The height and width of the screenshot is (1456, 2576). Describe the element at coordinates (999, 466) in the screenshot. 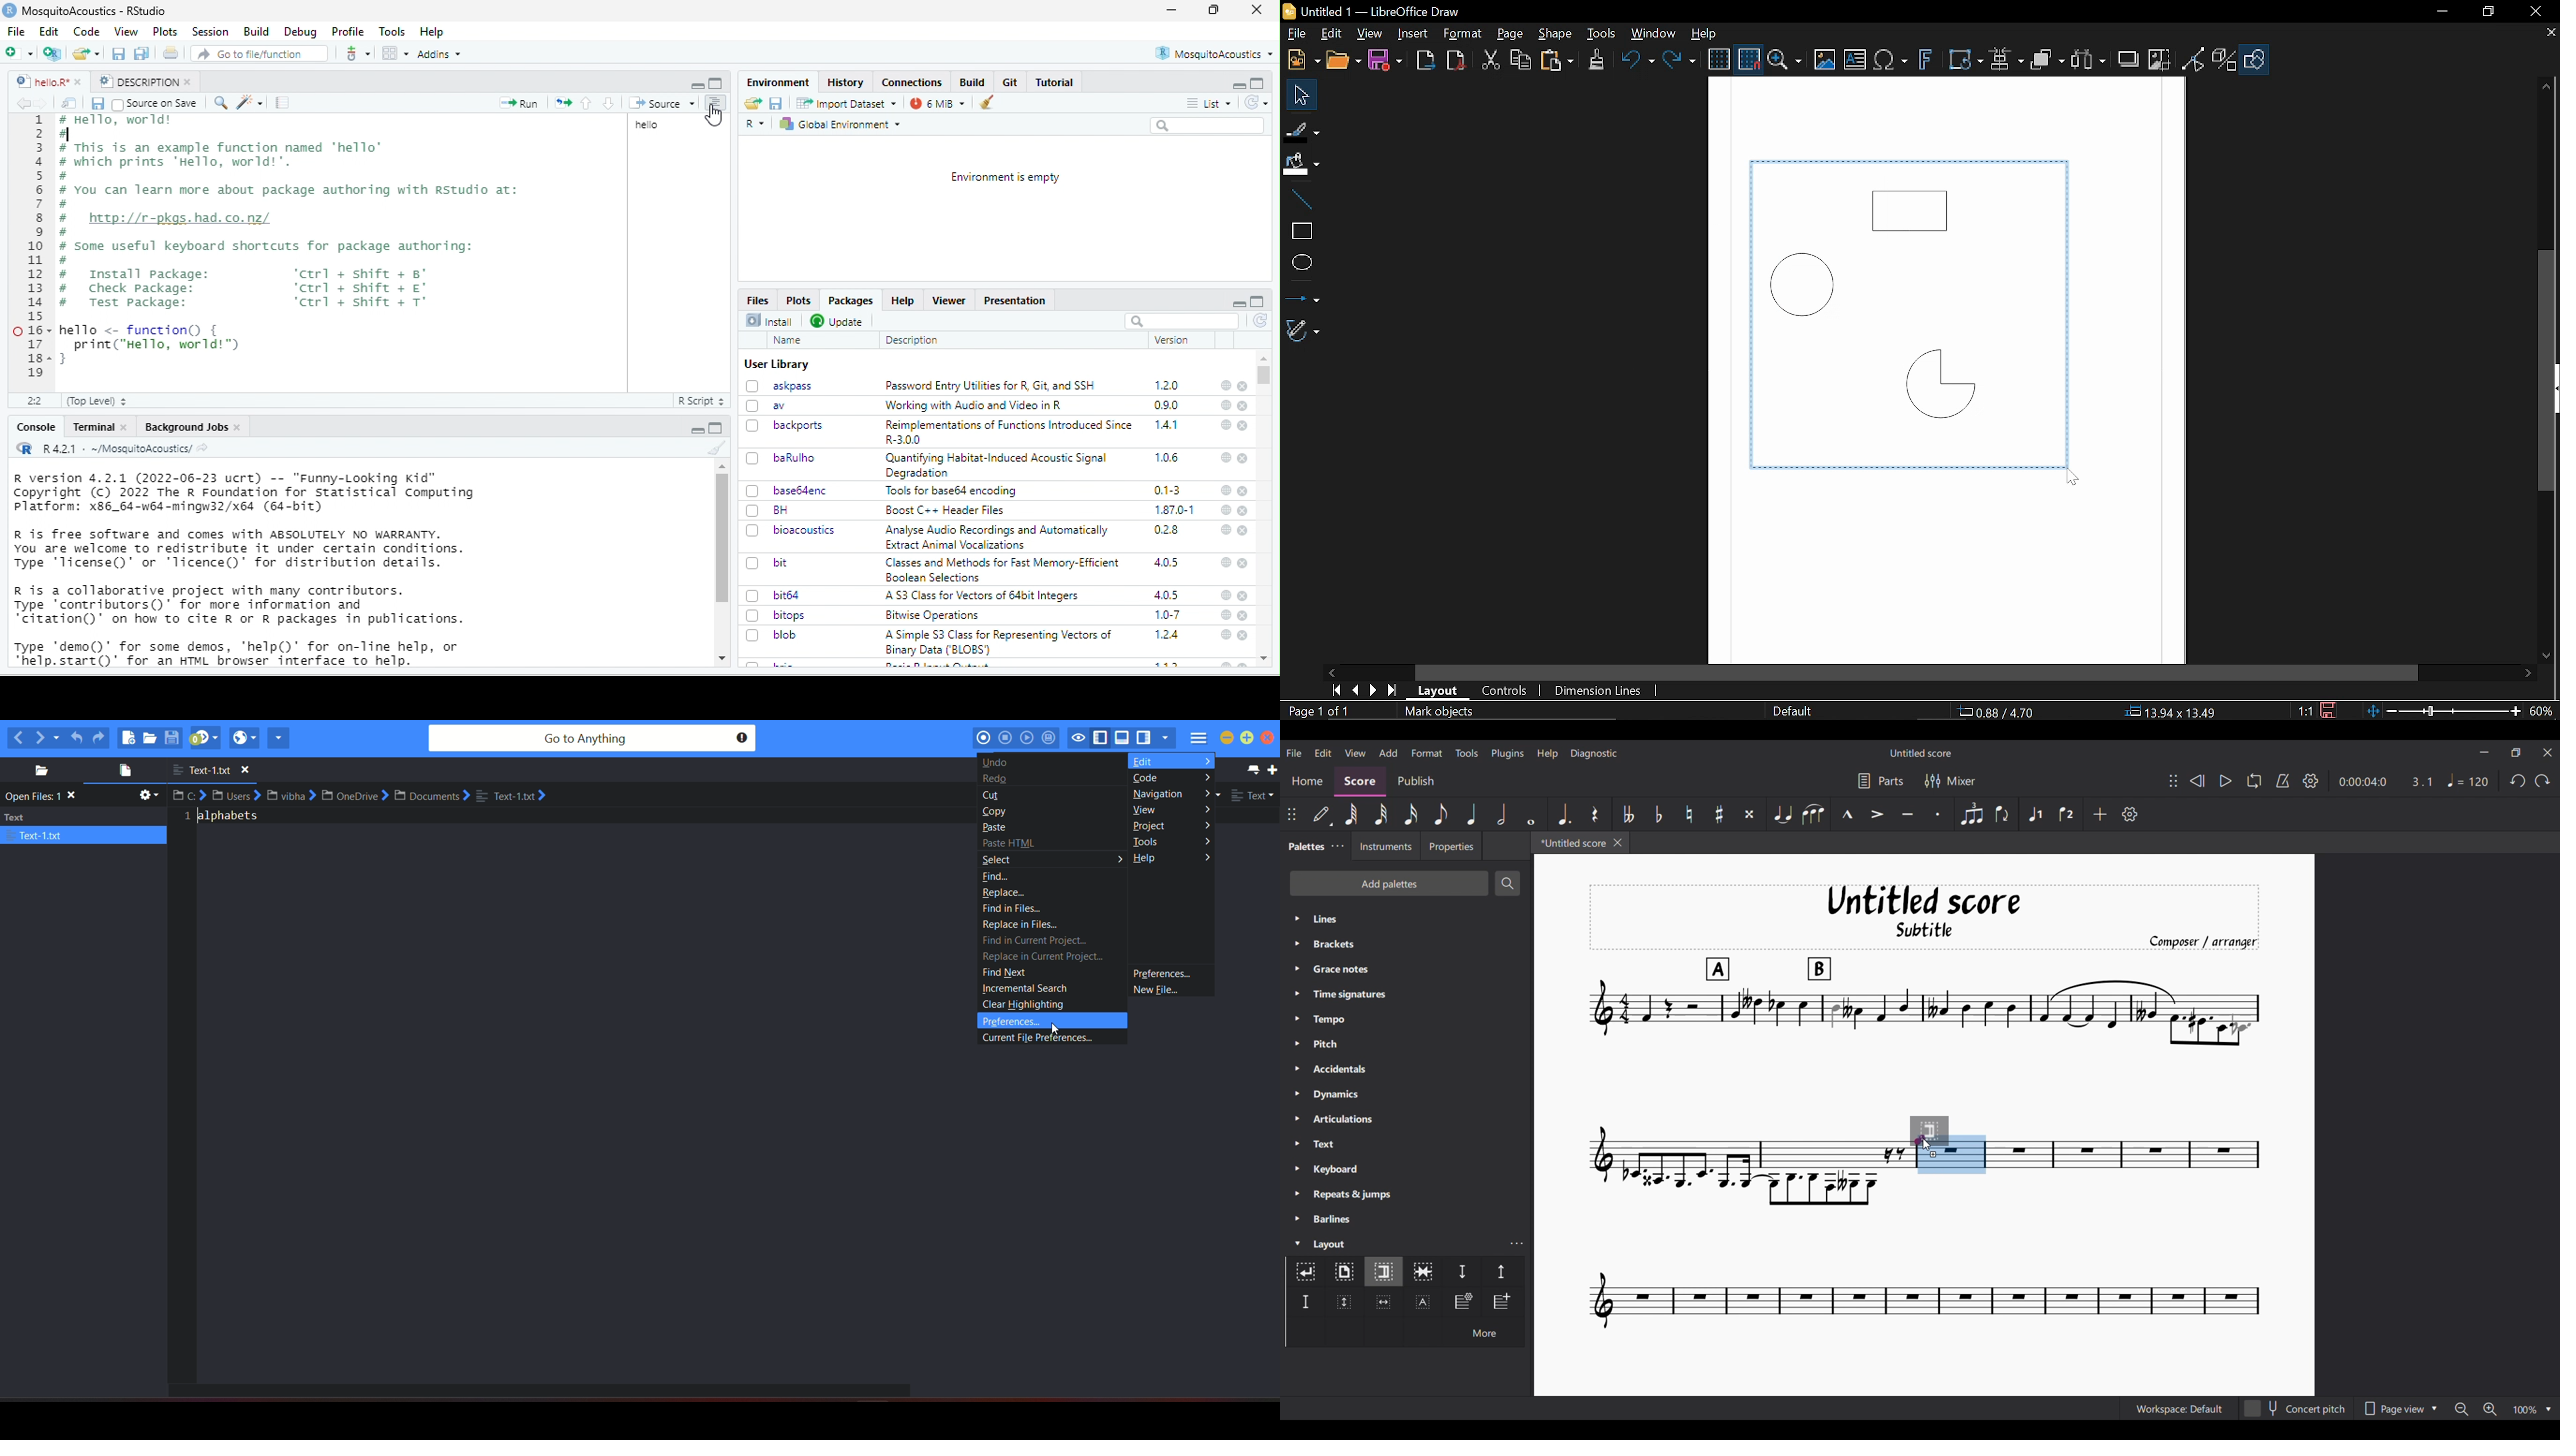

I see `‘Quantifying Habitat-Induced Acoustic Signal Degradation` at that location.